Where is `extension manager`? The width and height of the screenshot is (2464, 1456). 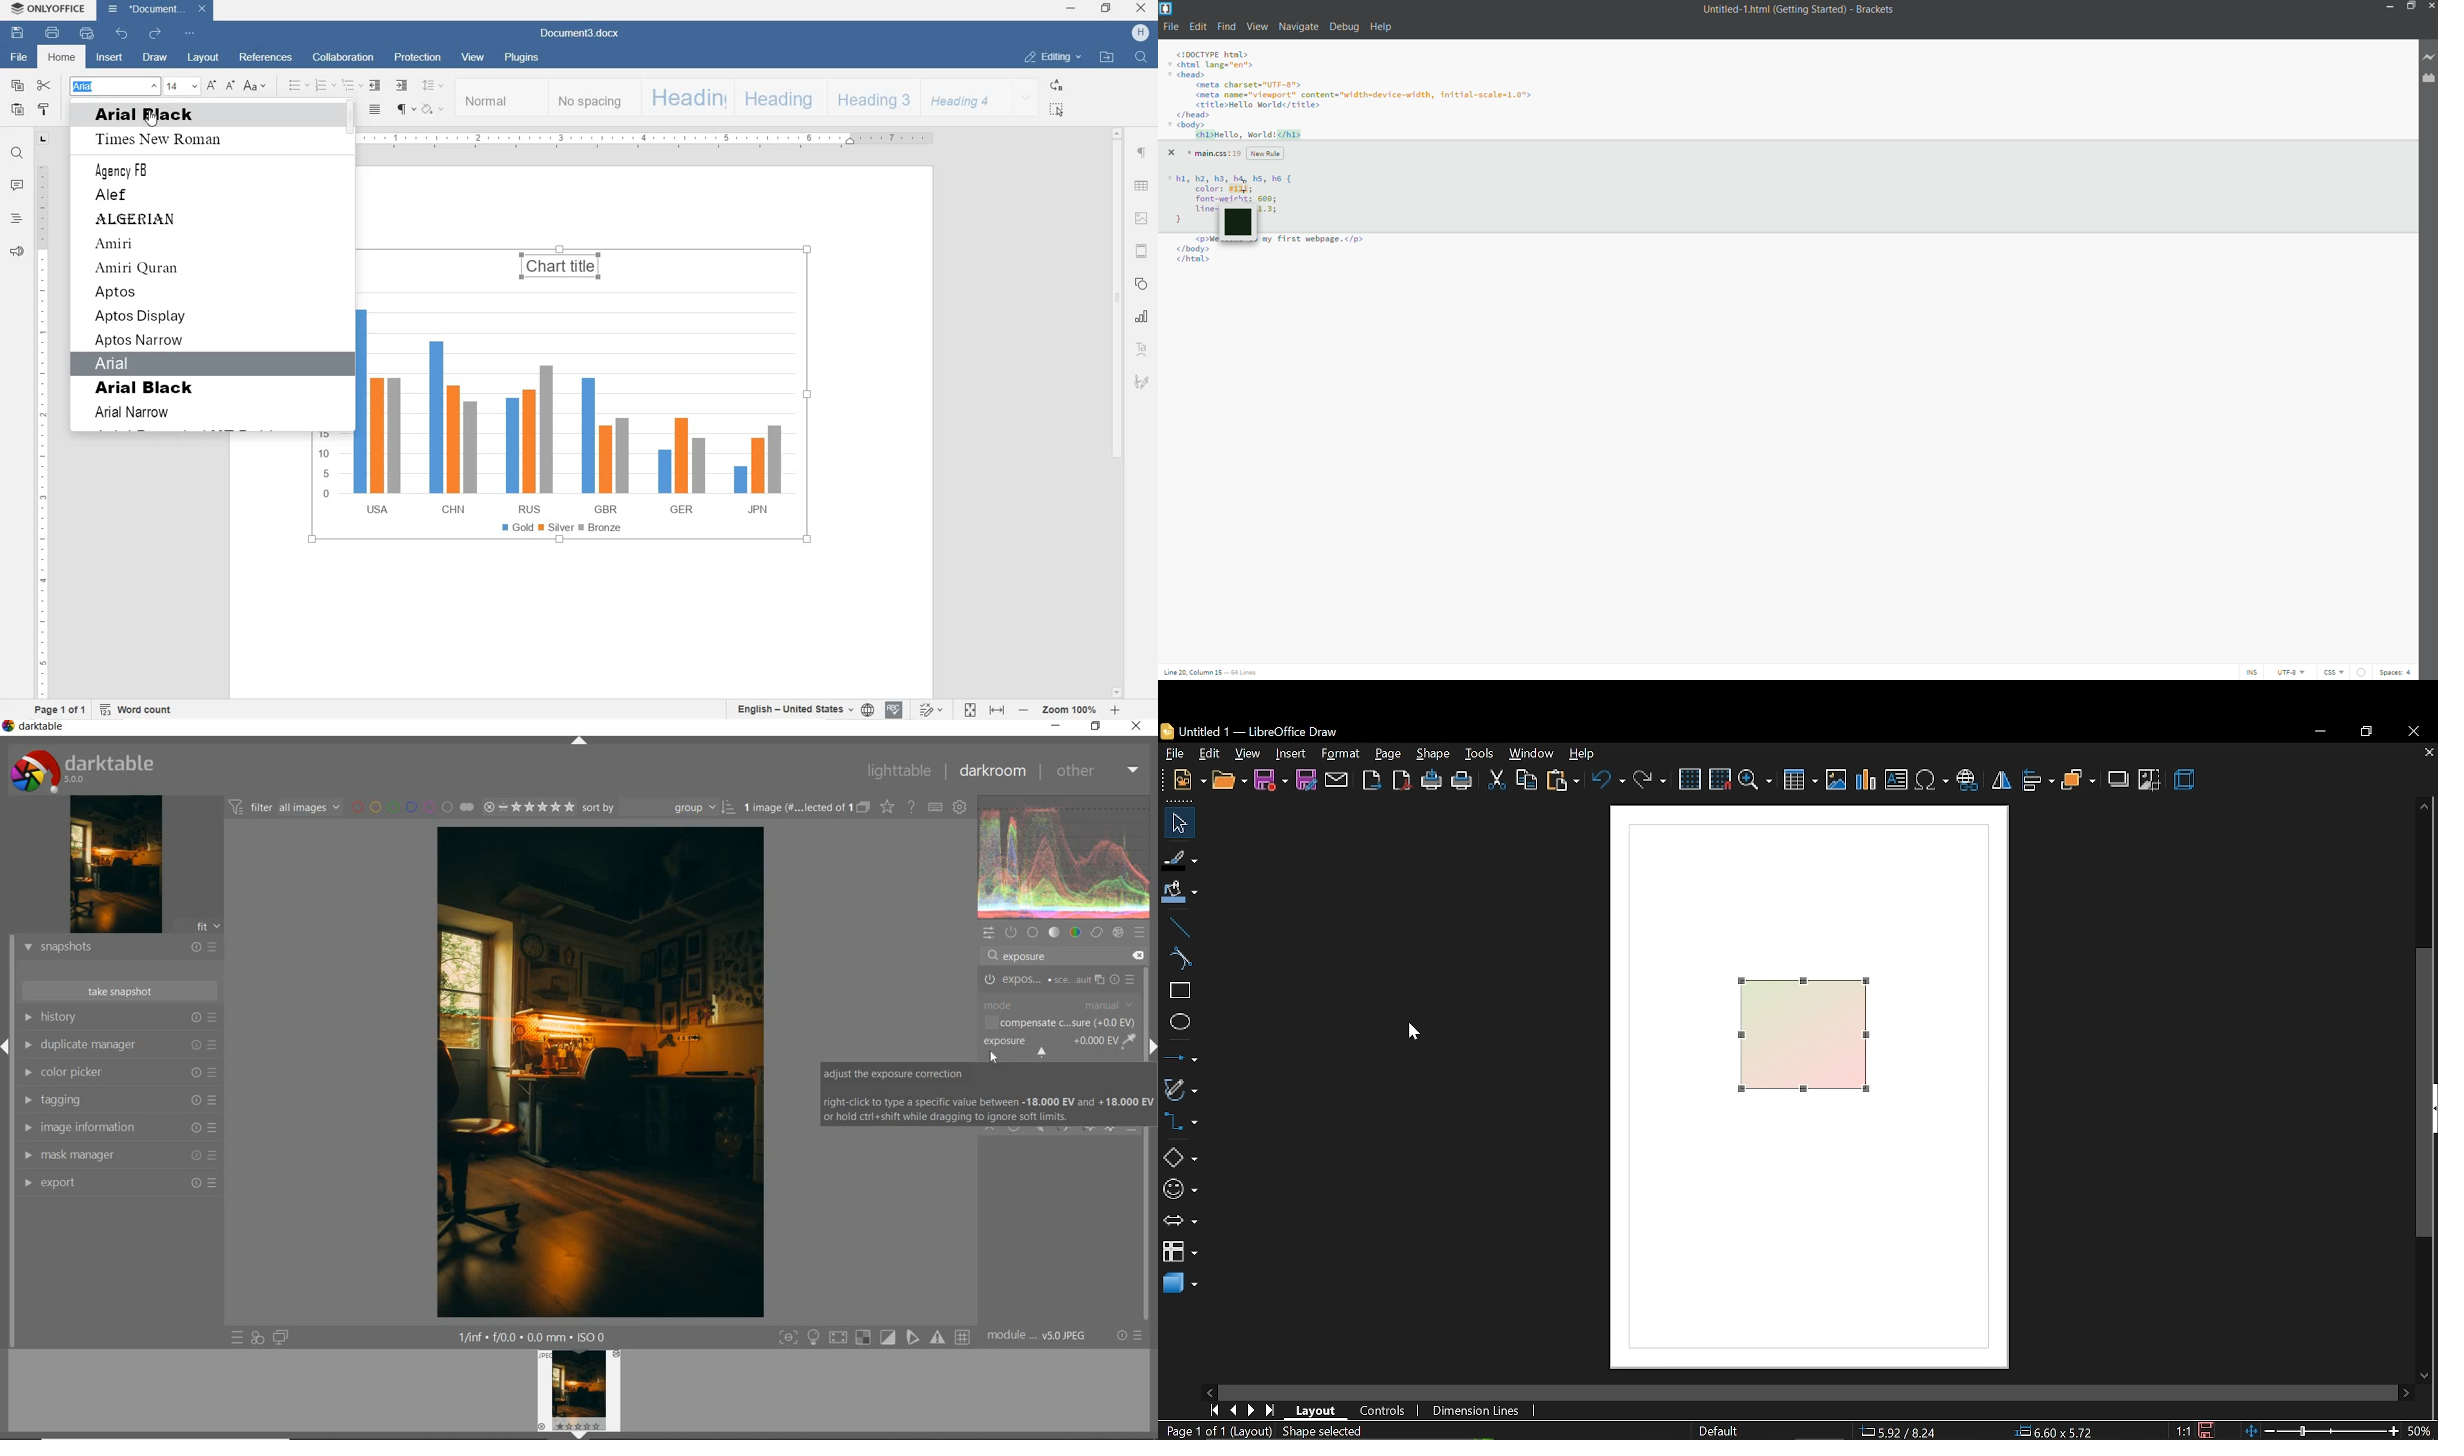
extension manager is located at coordinates (2425, 78).